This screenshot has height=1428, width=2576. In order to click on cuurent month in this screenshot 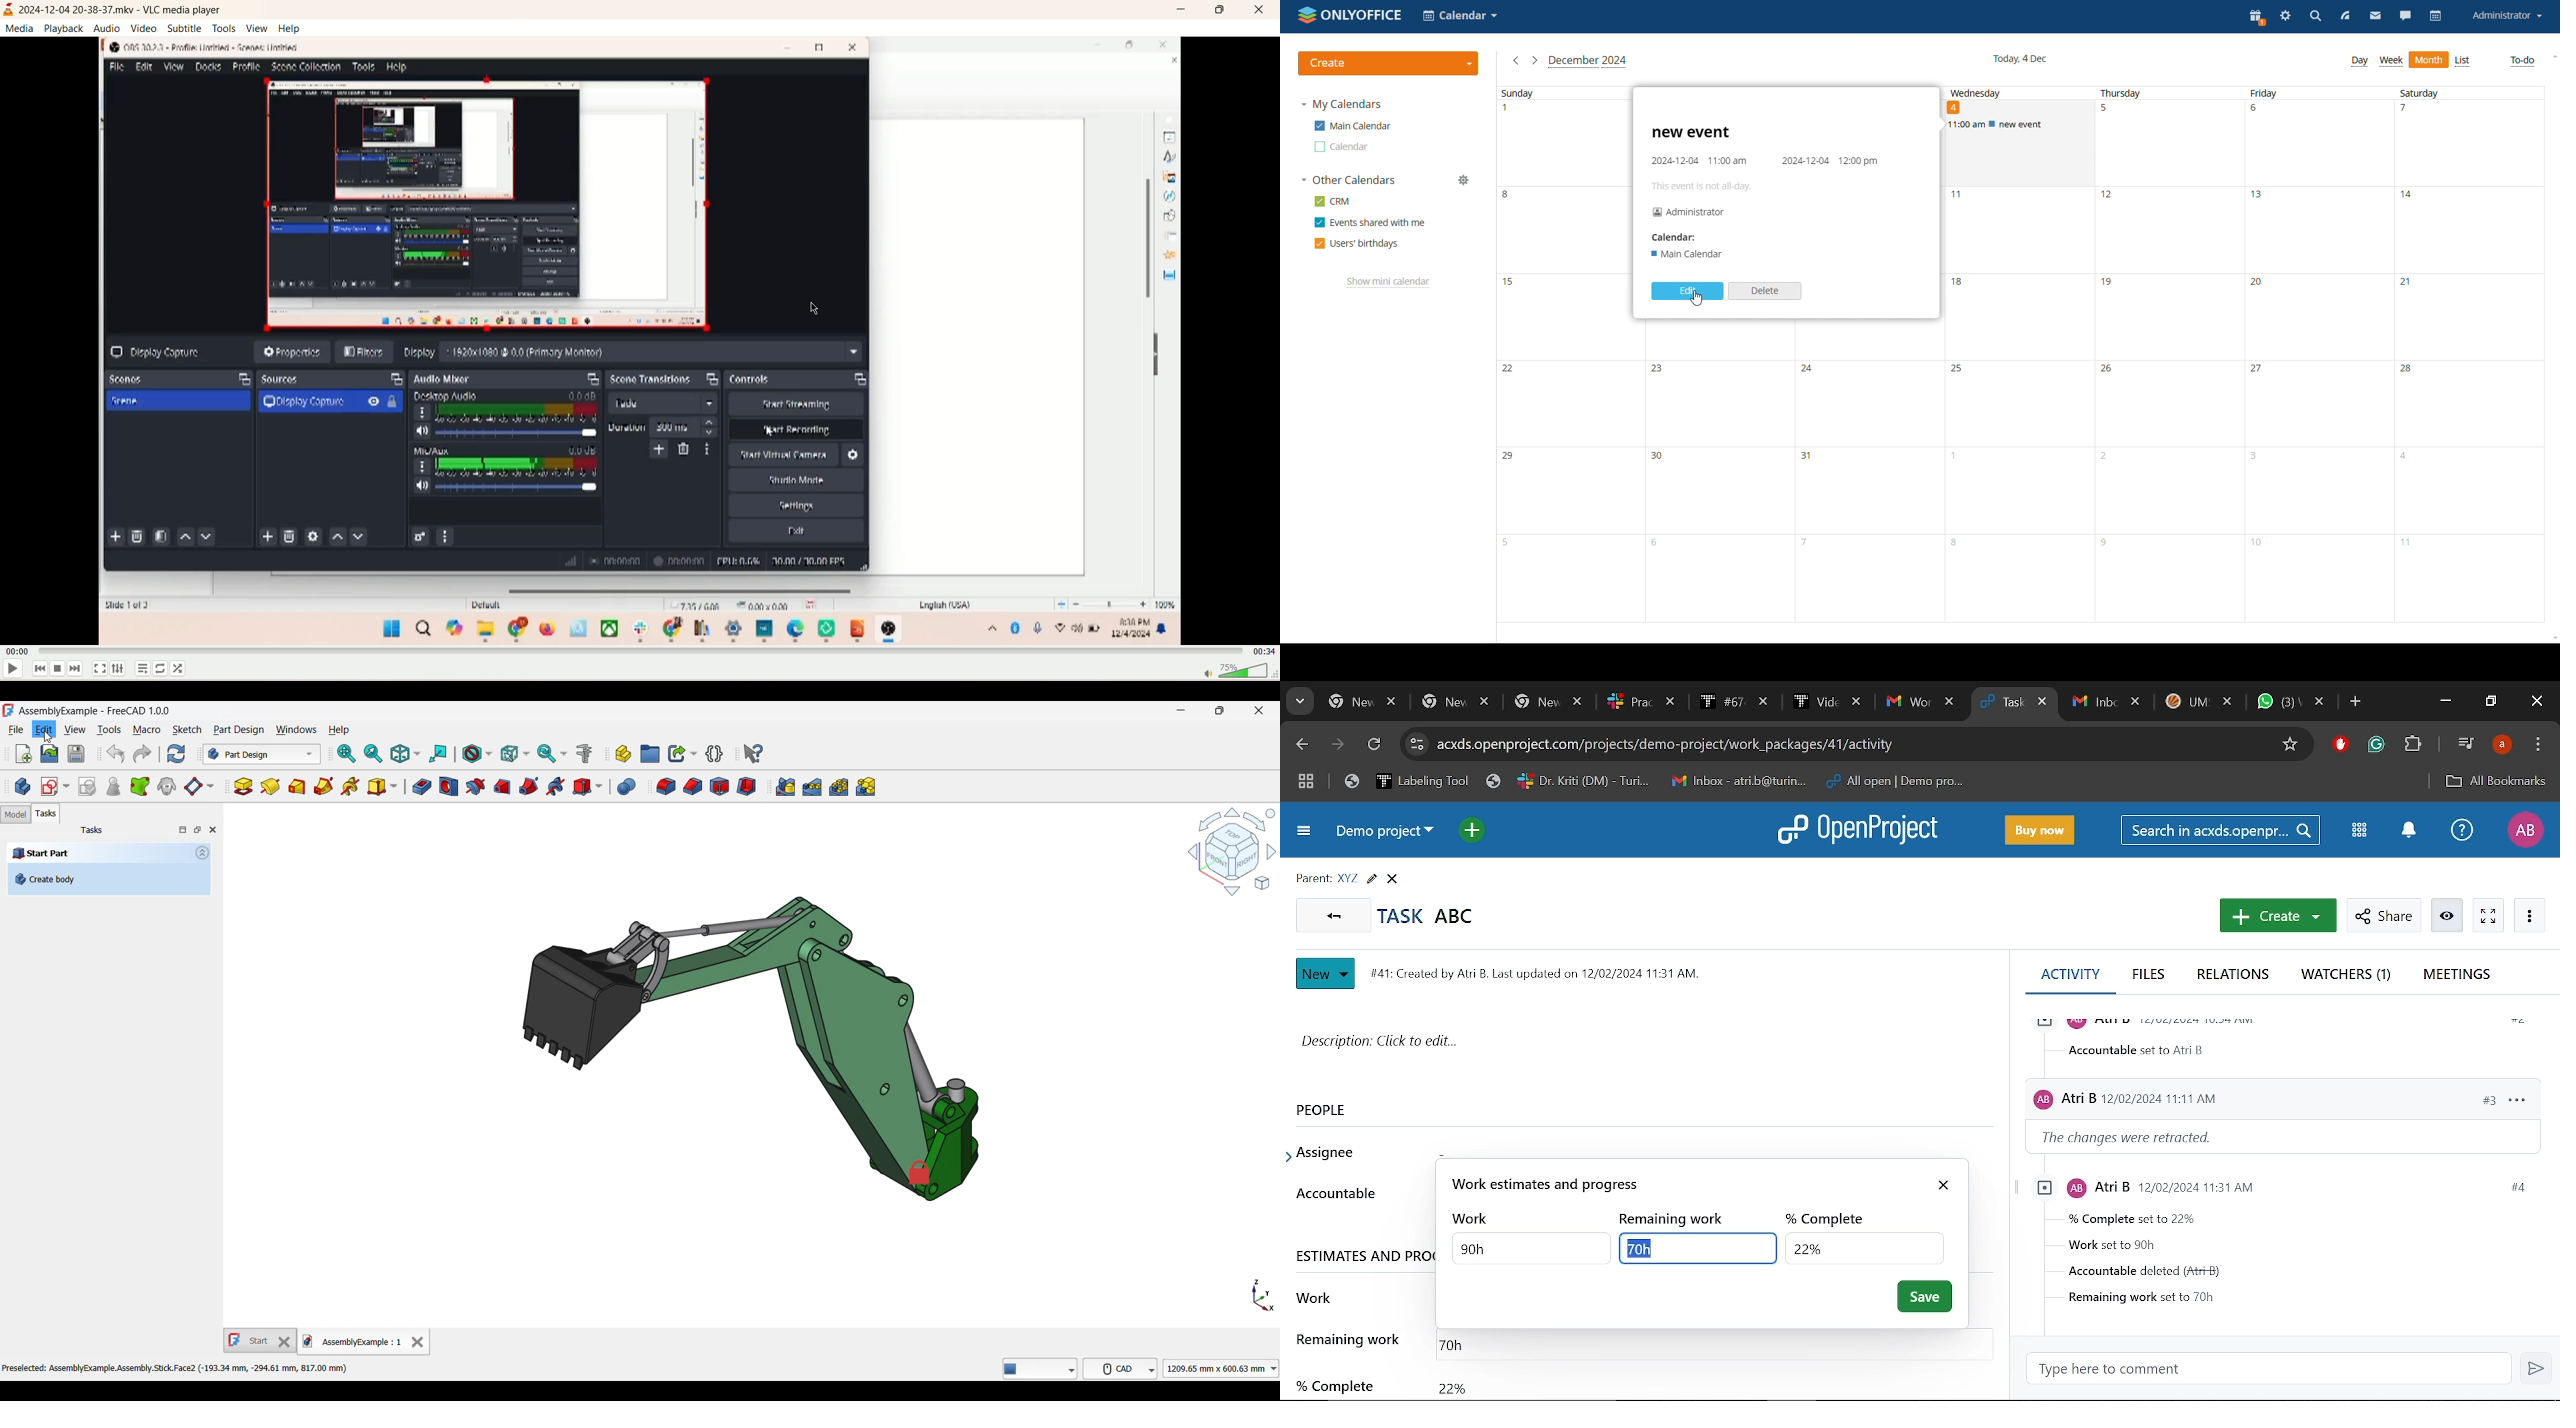, I will do `click(1587, 62)`.